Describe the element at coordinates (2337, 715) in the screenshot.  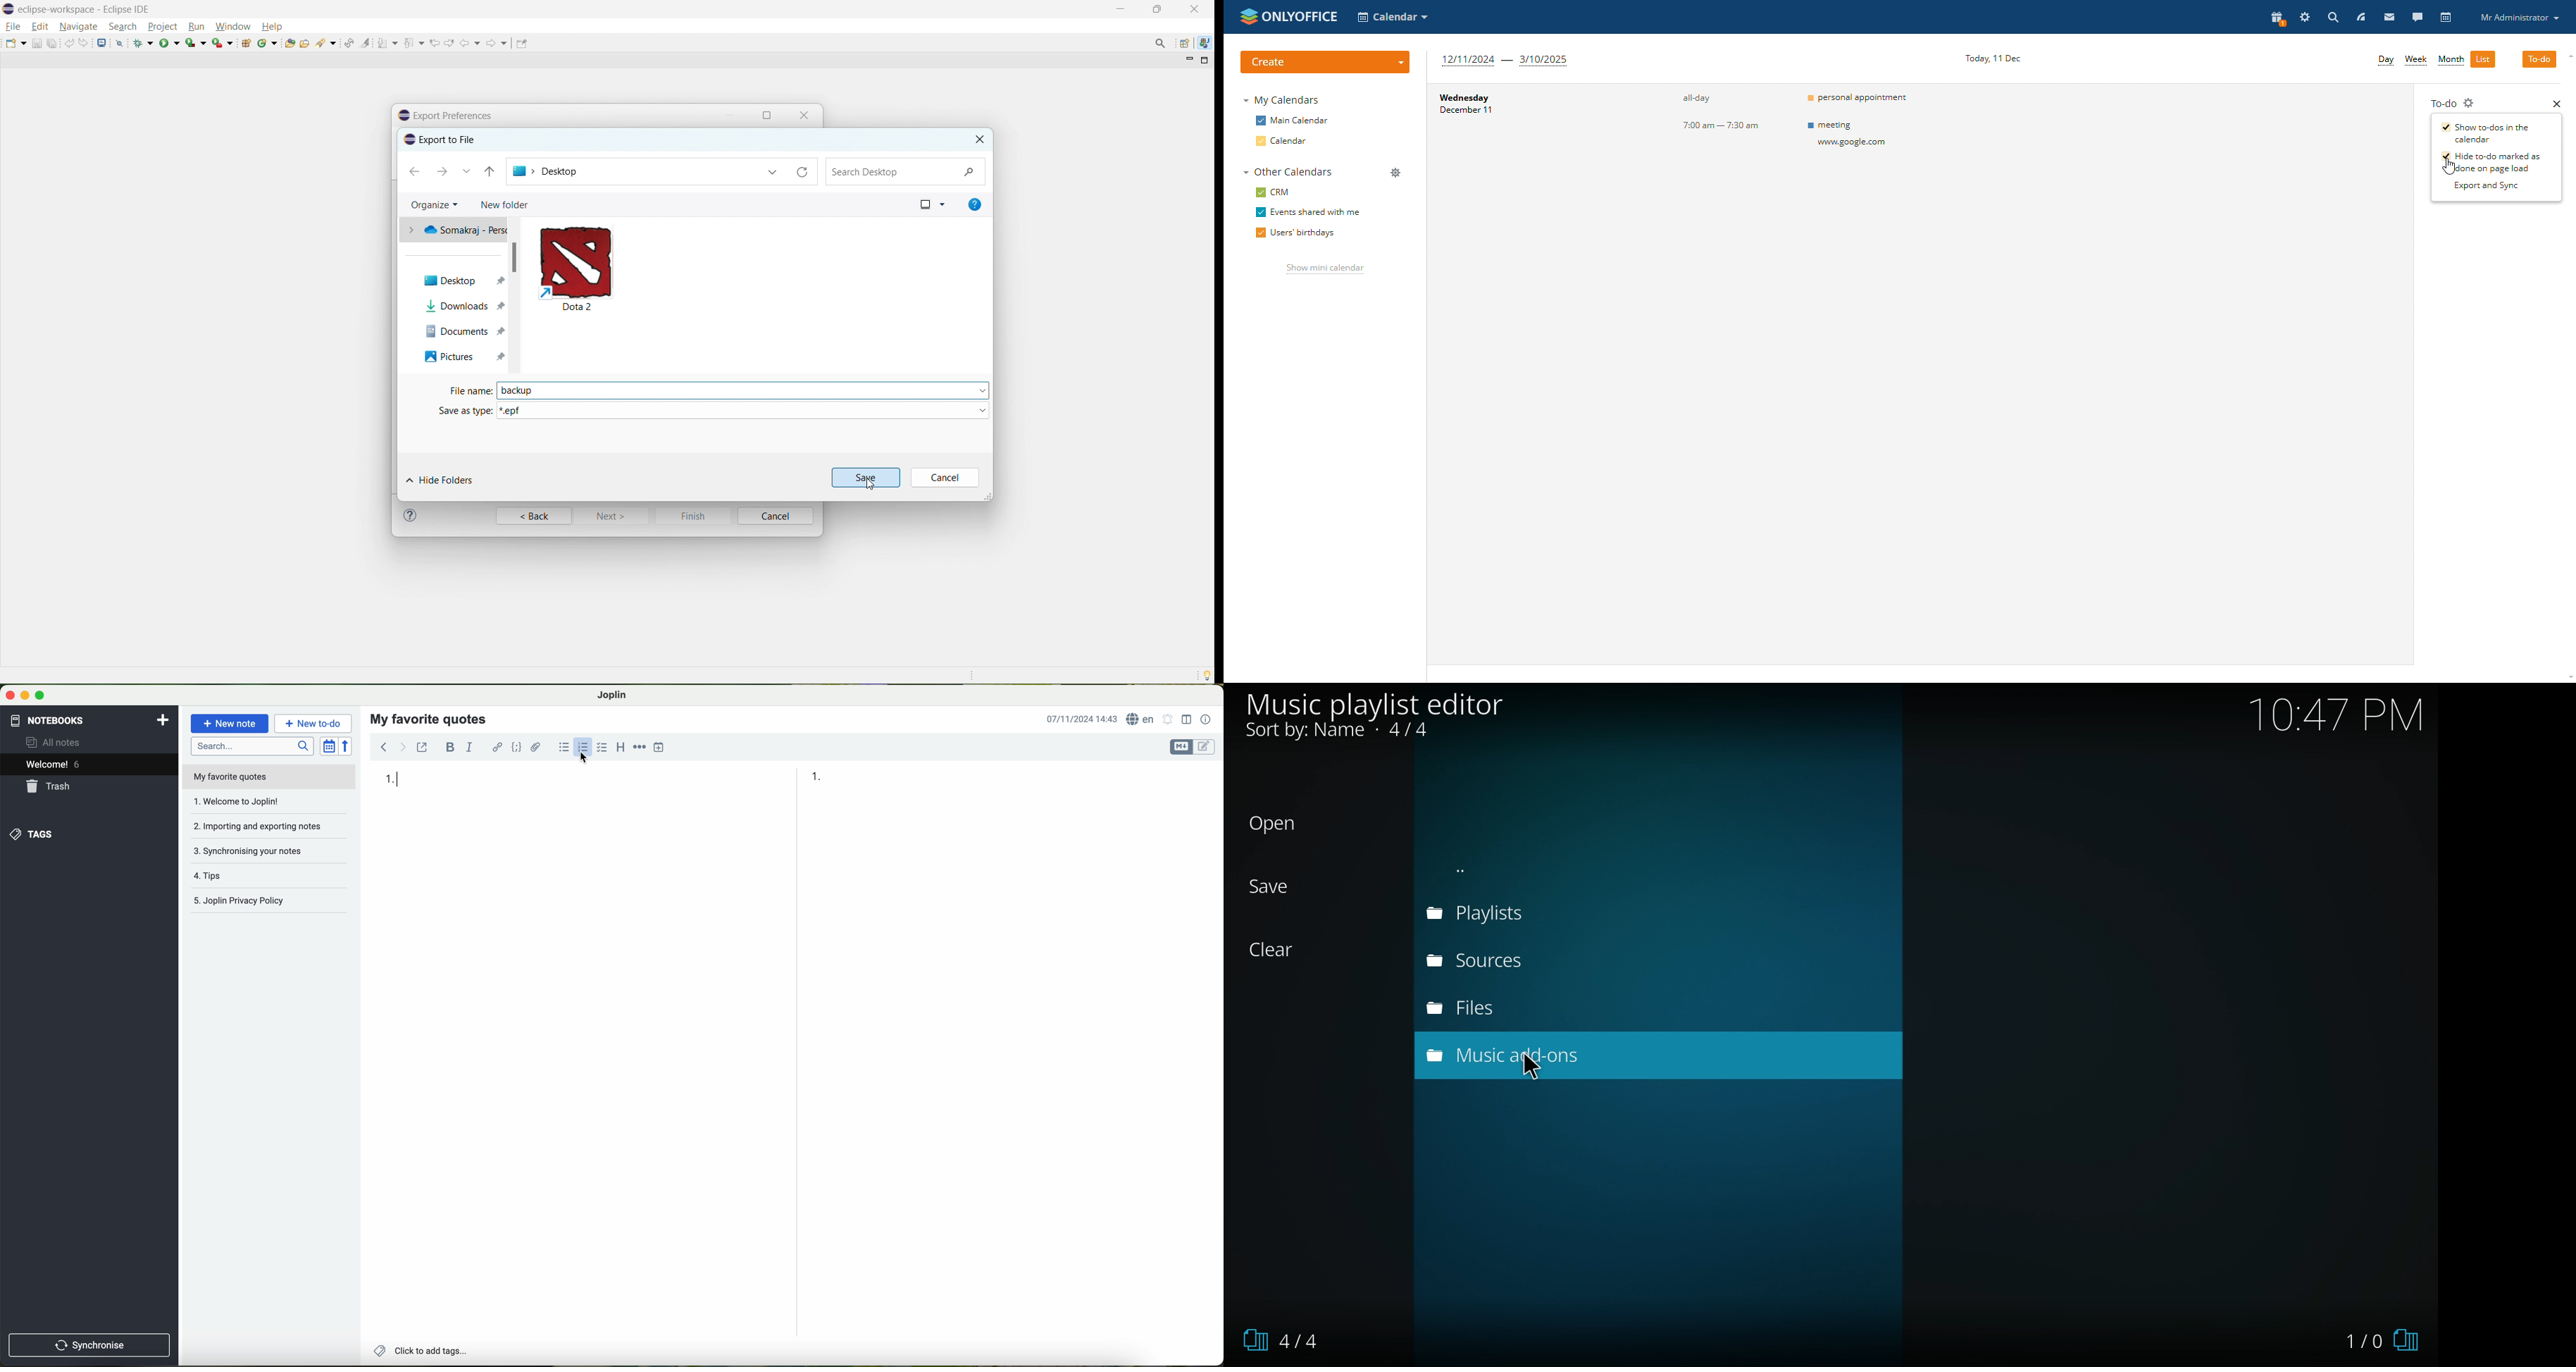
I see `Time` at that location.